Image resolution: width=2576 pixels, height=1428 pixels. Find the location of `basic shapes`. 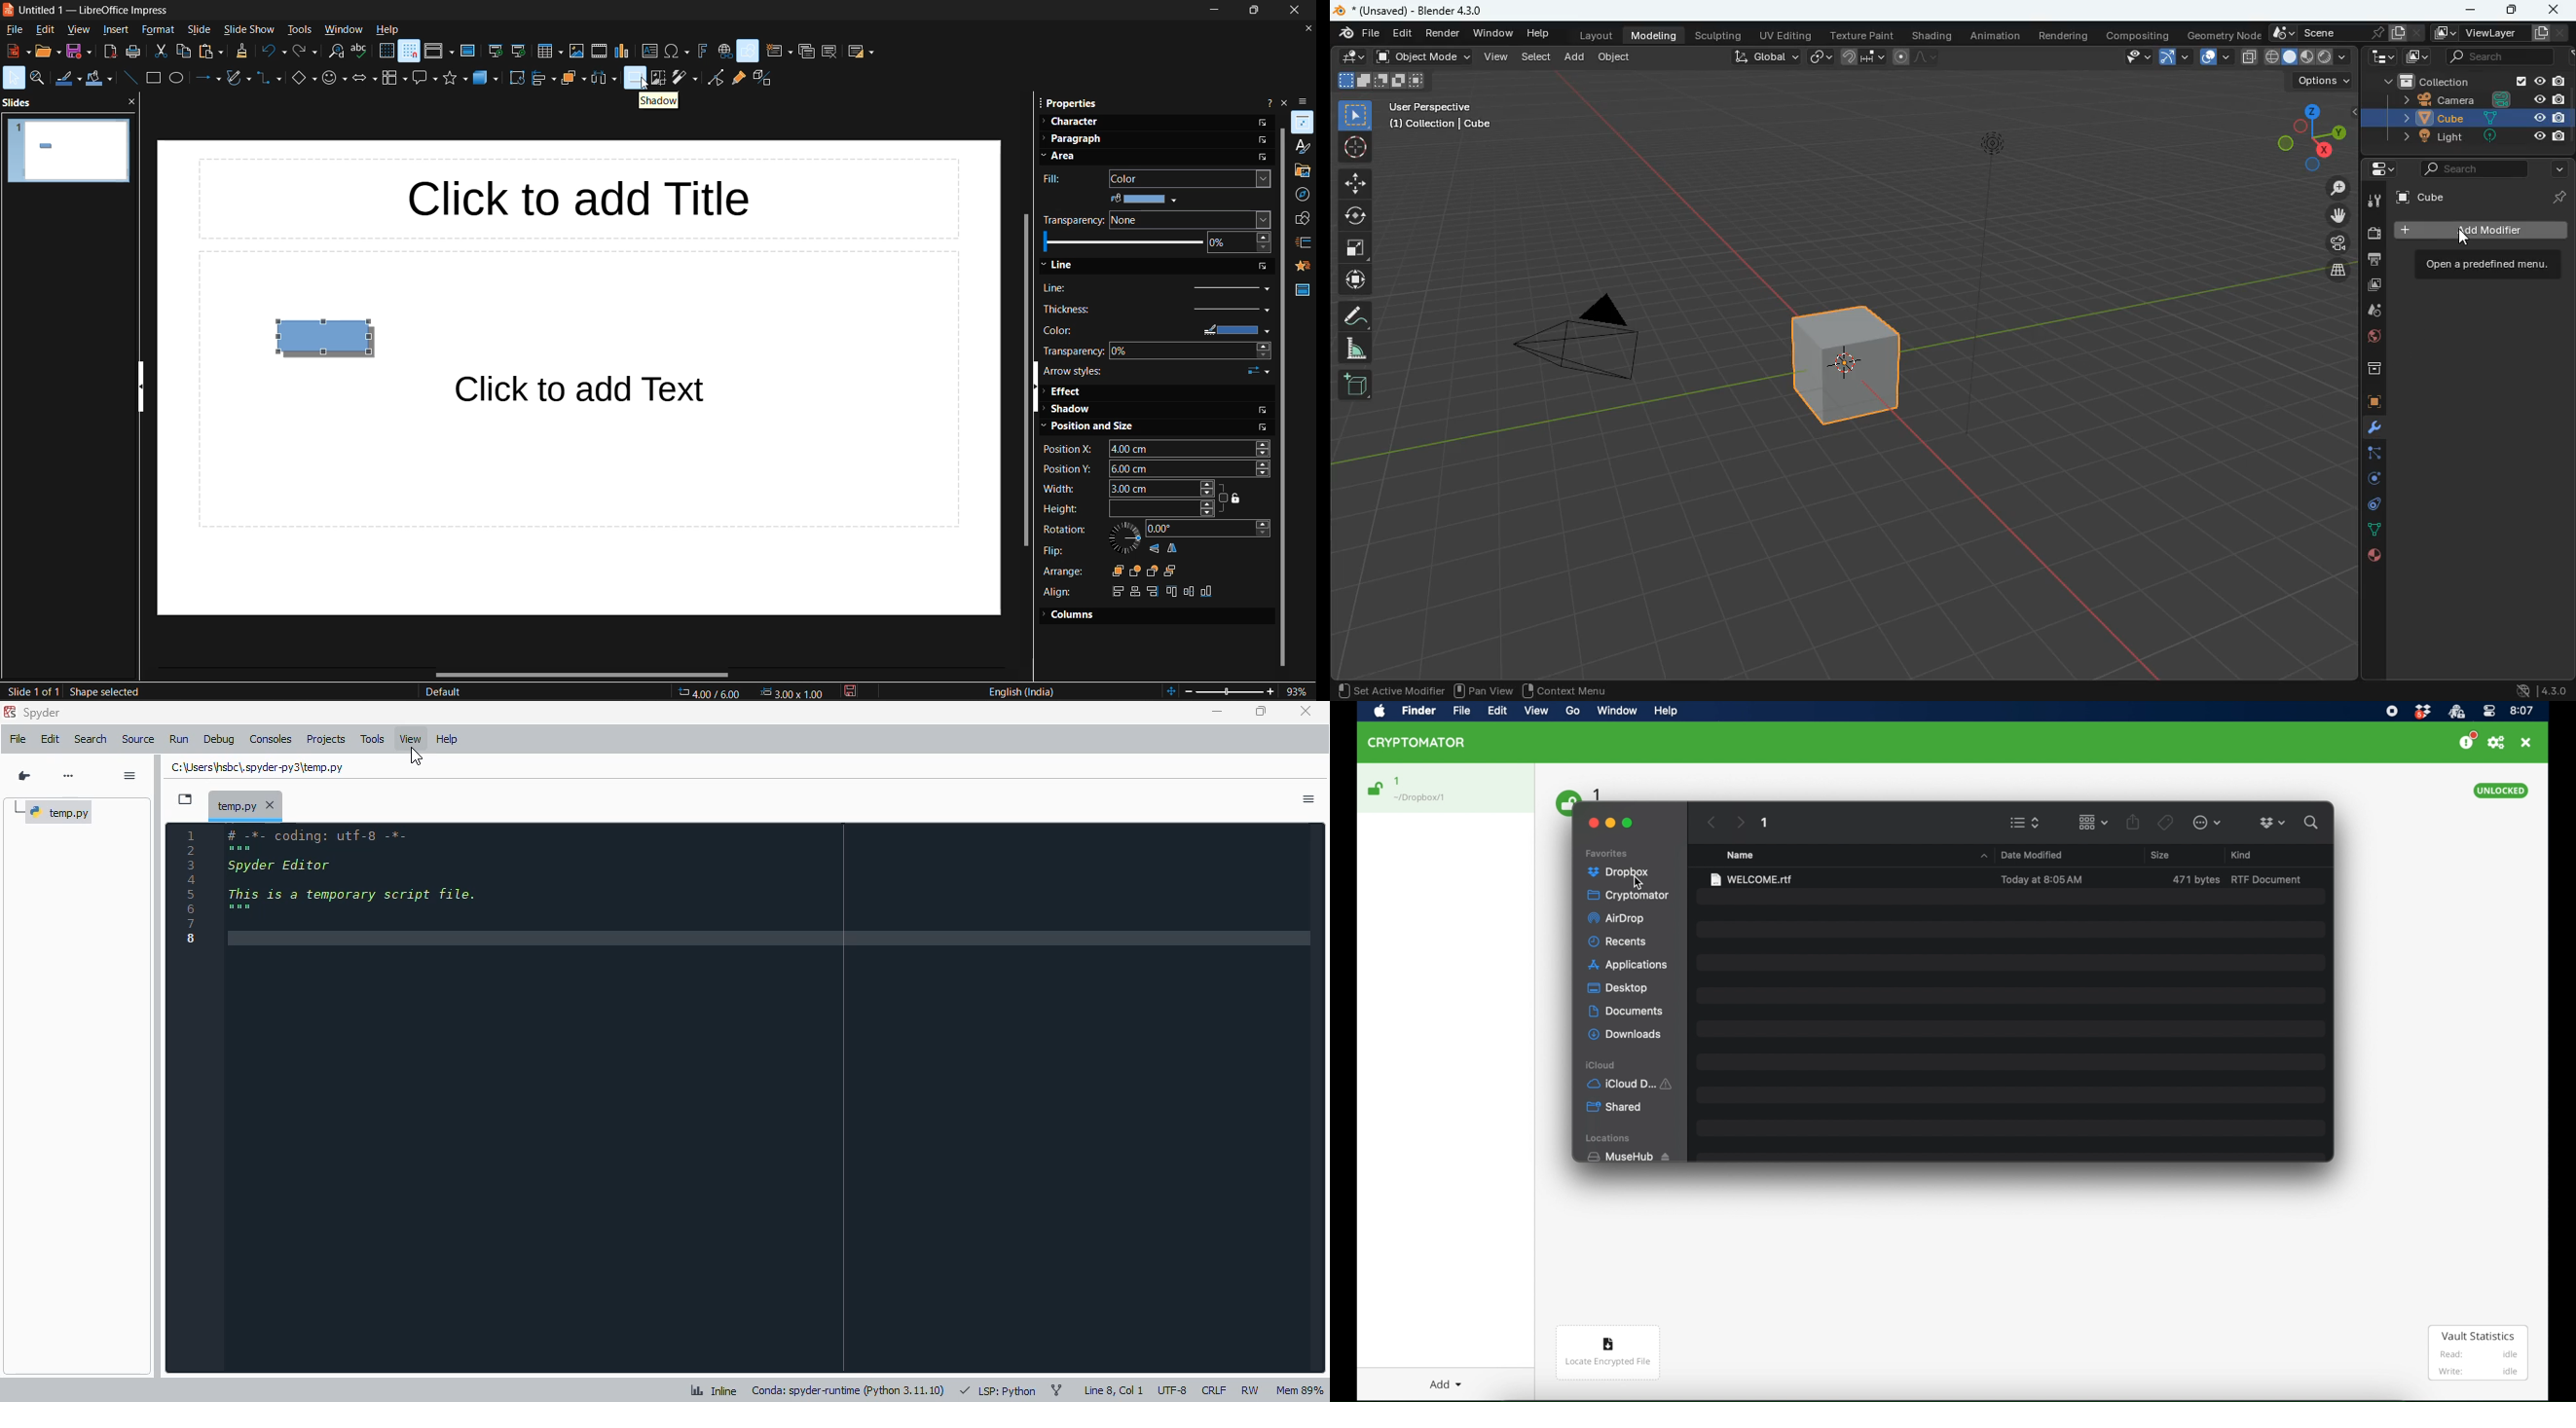

basic shapes is located at coordinates (302, 79).